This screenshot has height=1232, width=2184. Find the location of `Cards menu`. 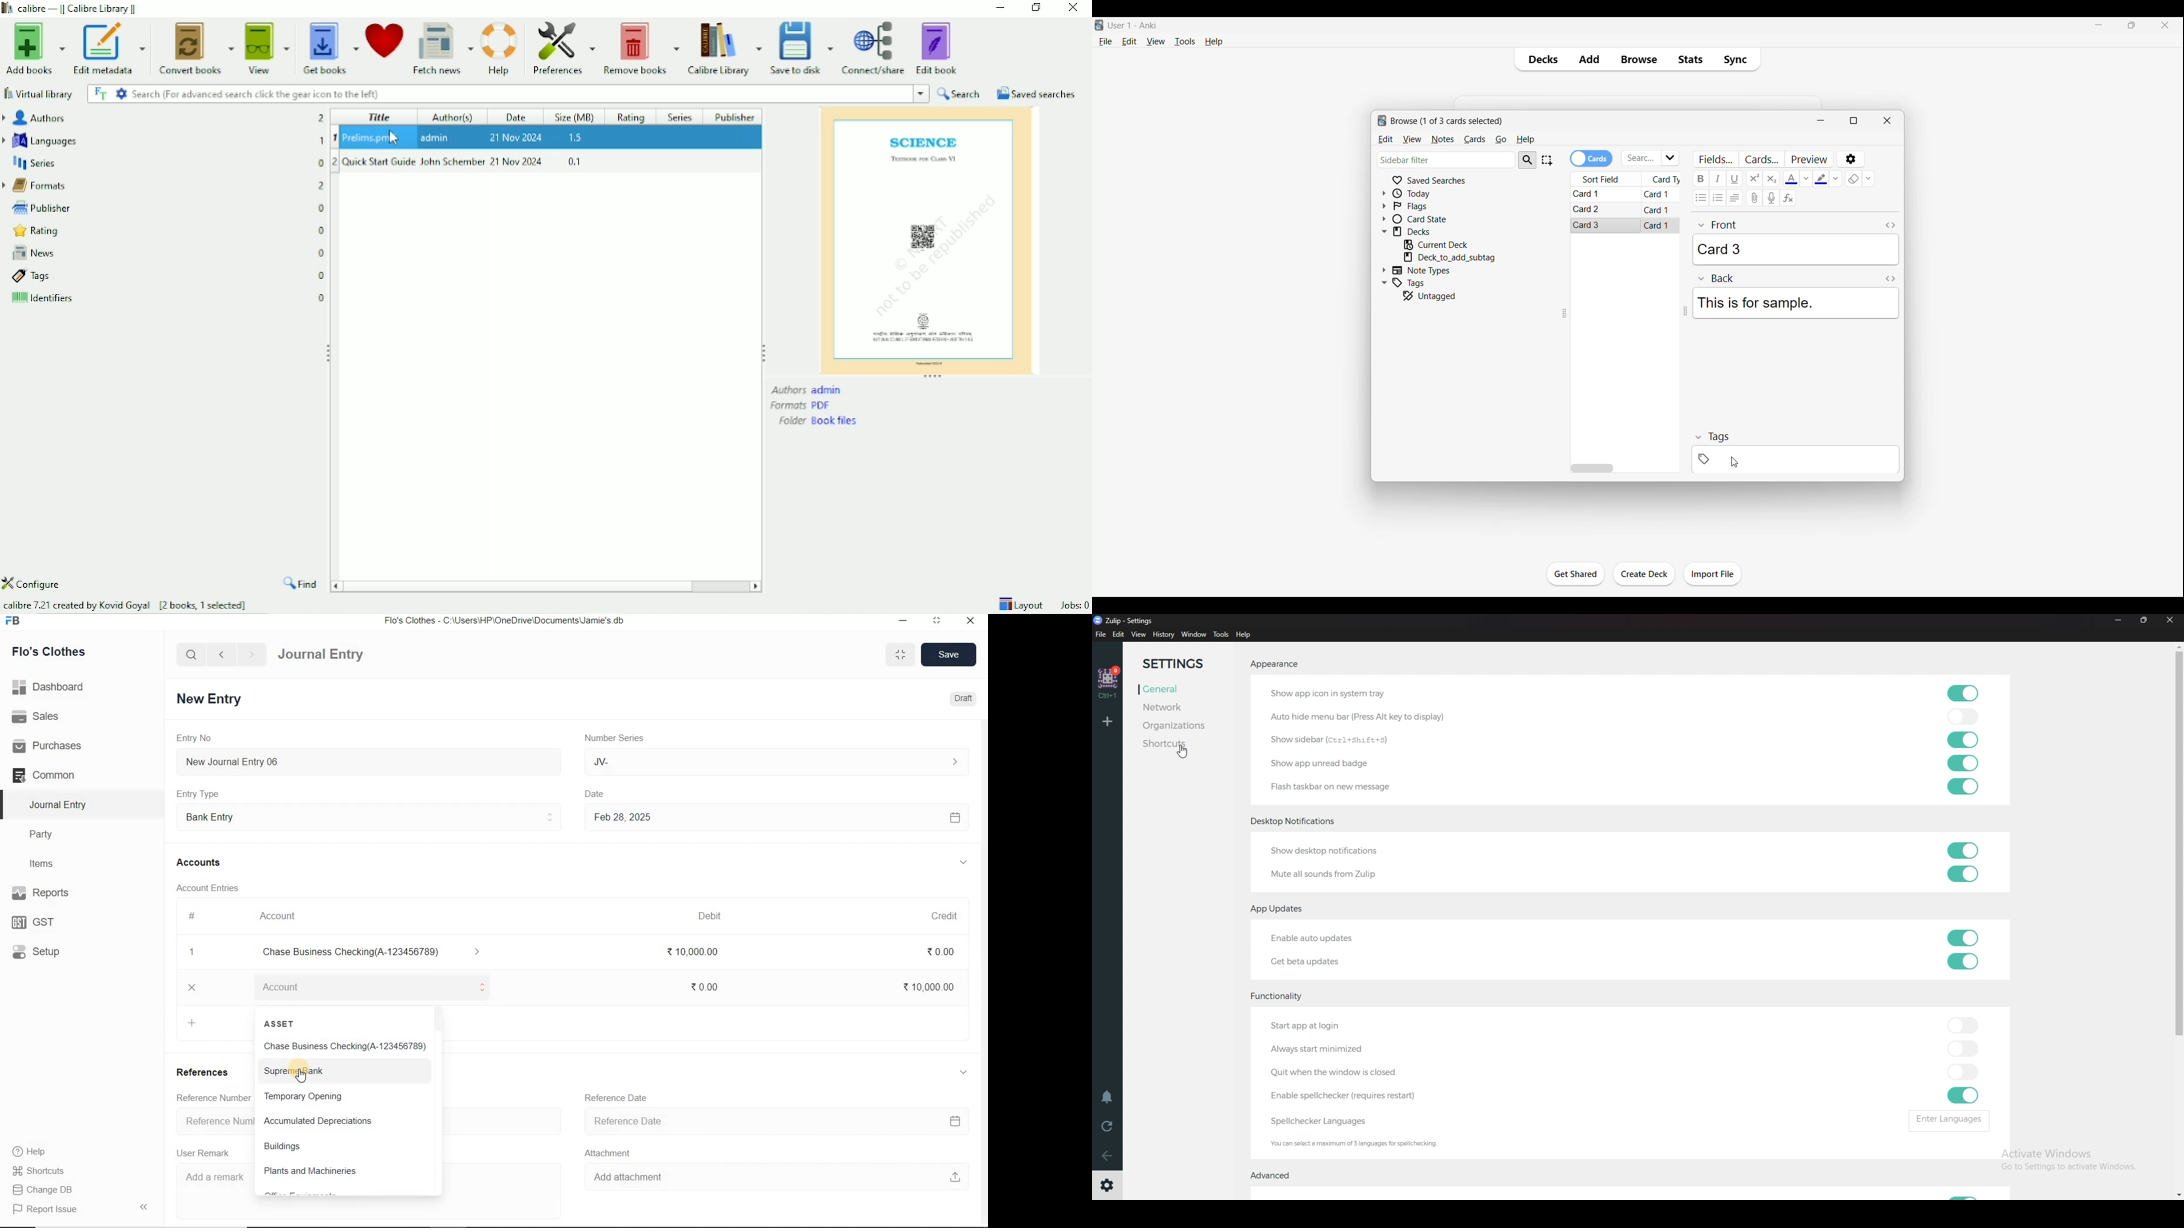

Cards menu is located at coordinates (1475, 140).